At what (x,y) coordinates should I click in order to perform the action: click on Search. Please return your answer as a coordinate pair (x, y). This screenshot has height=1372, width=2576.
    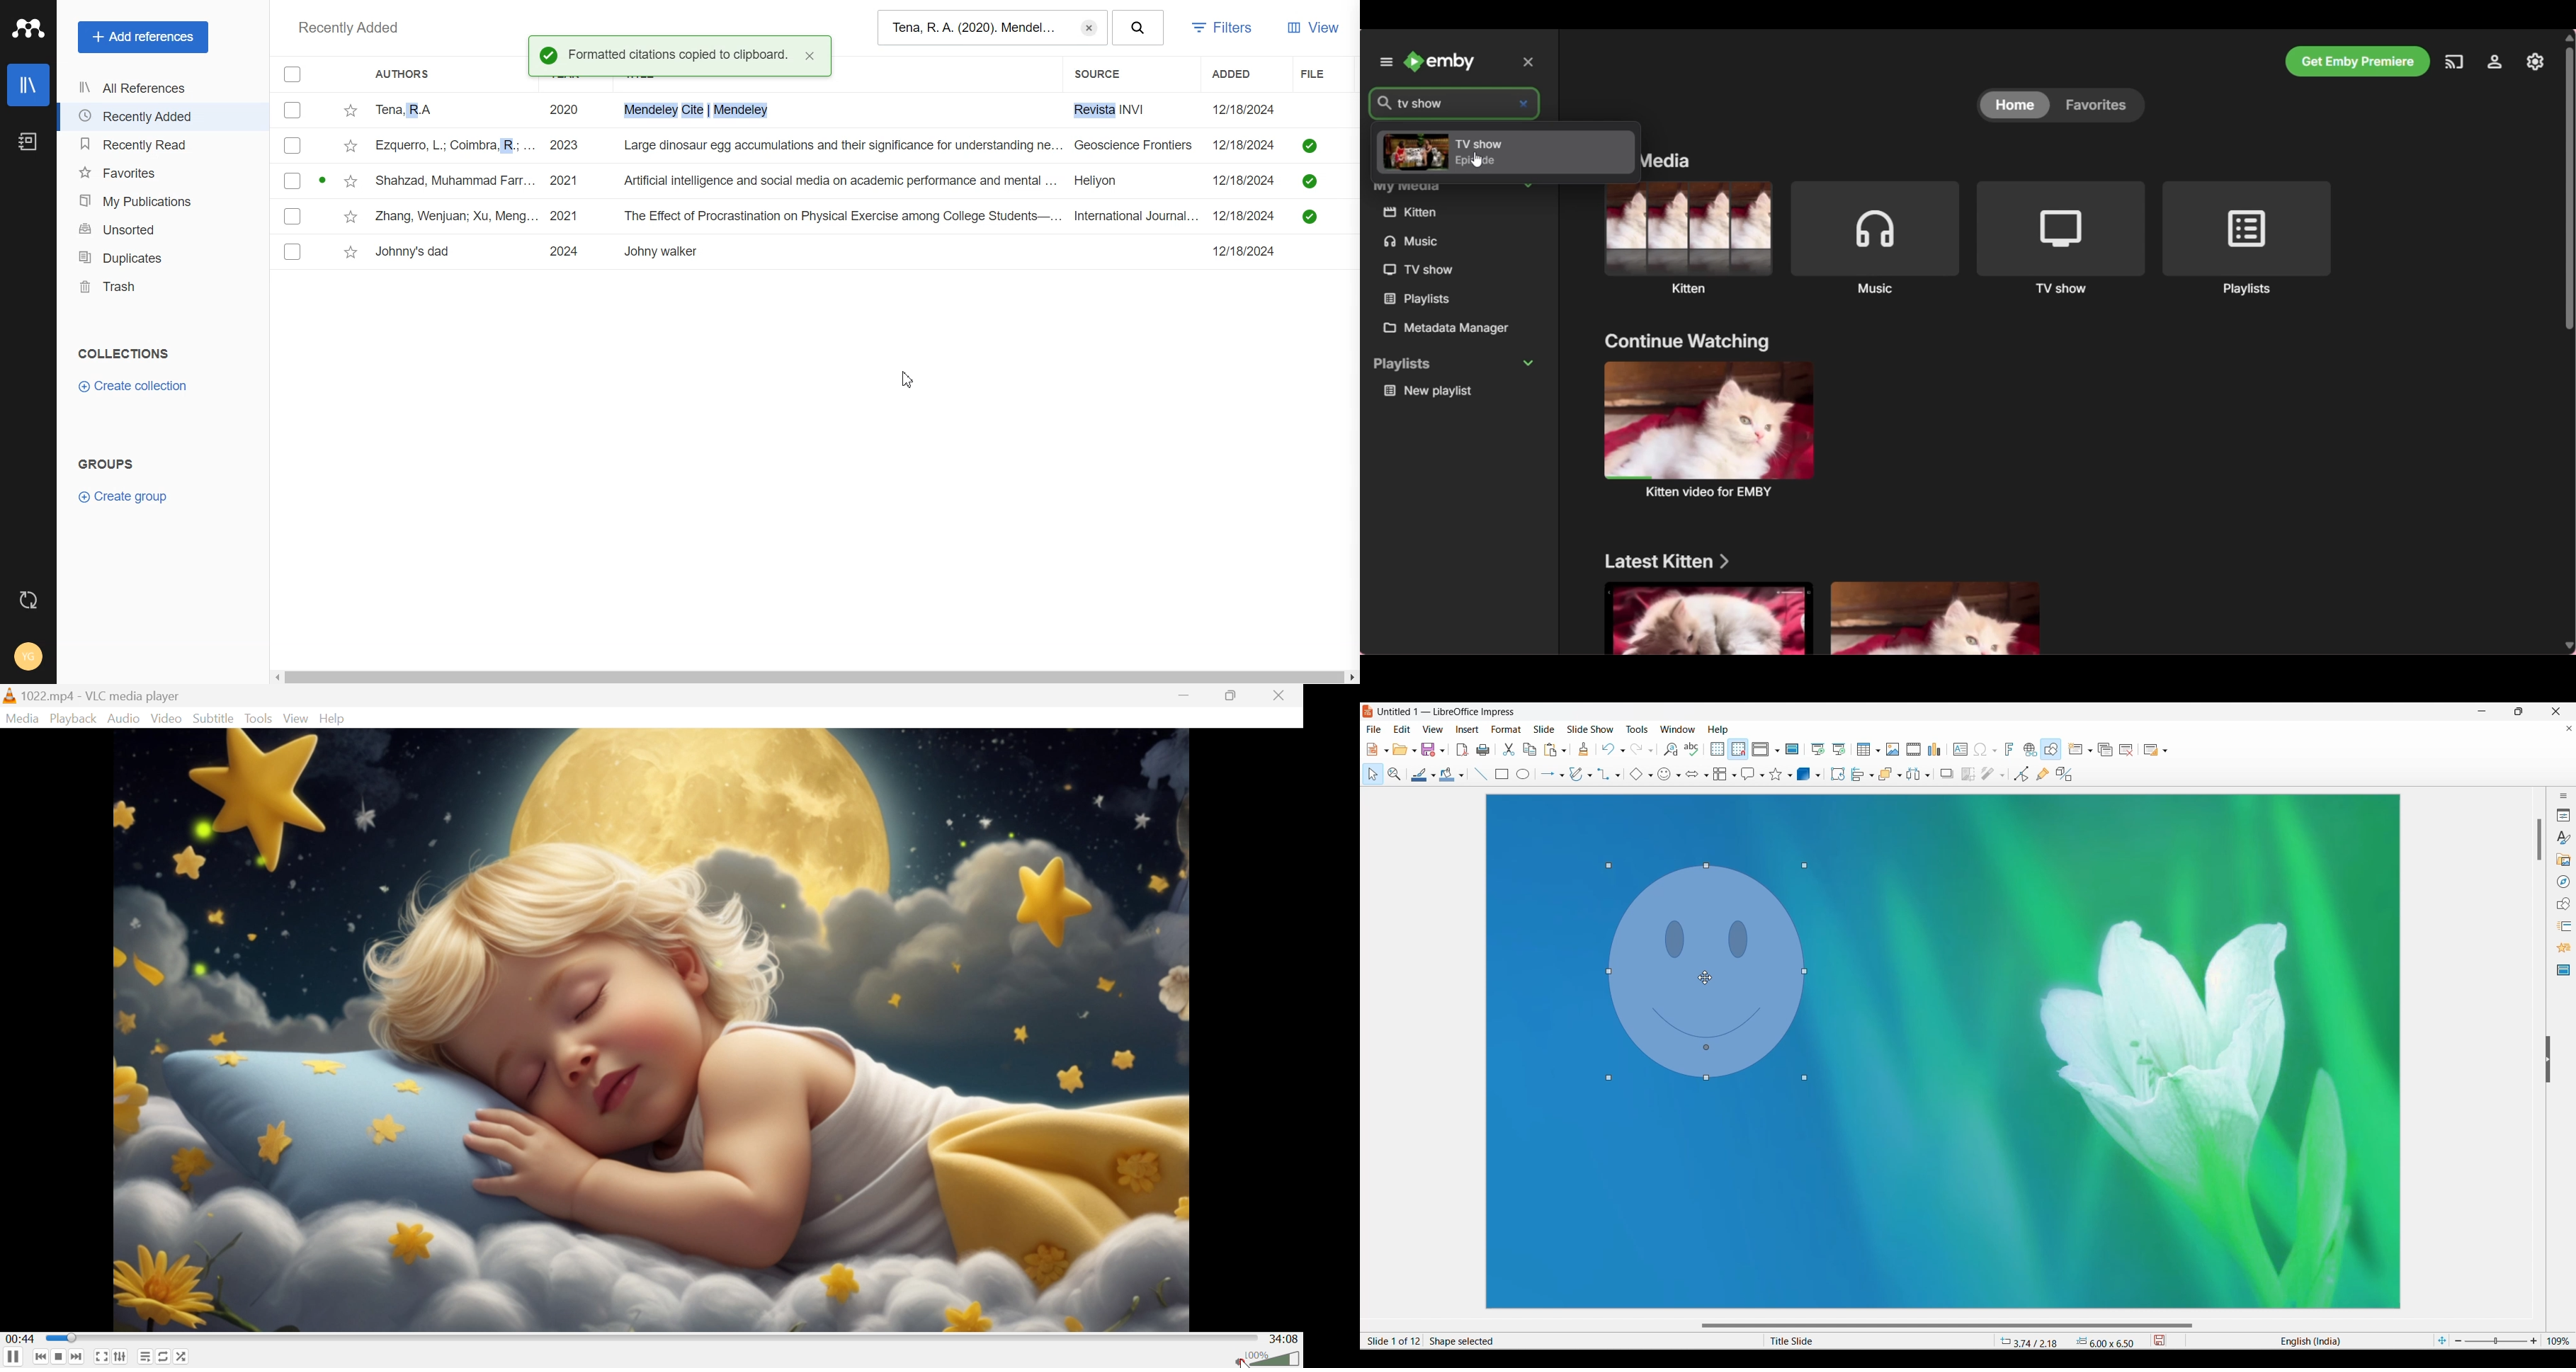
    Looking at the image, I should click on (1137, 26).